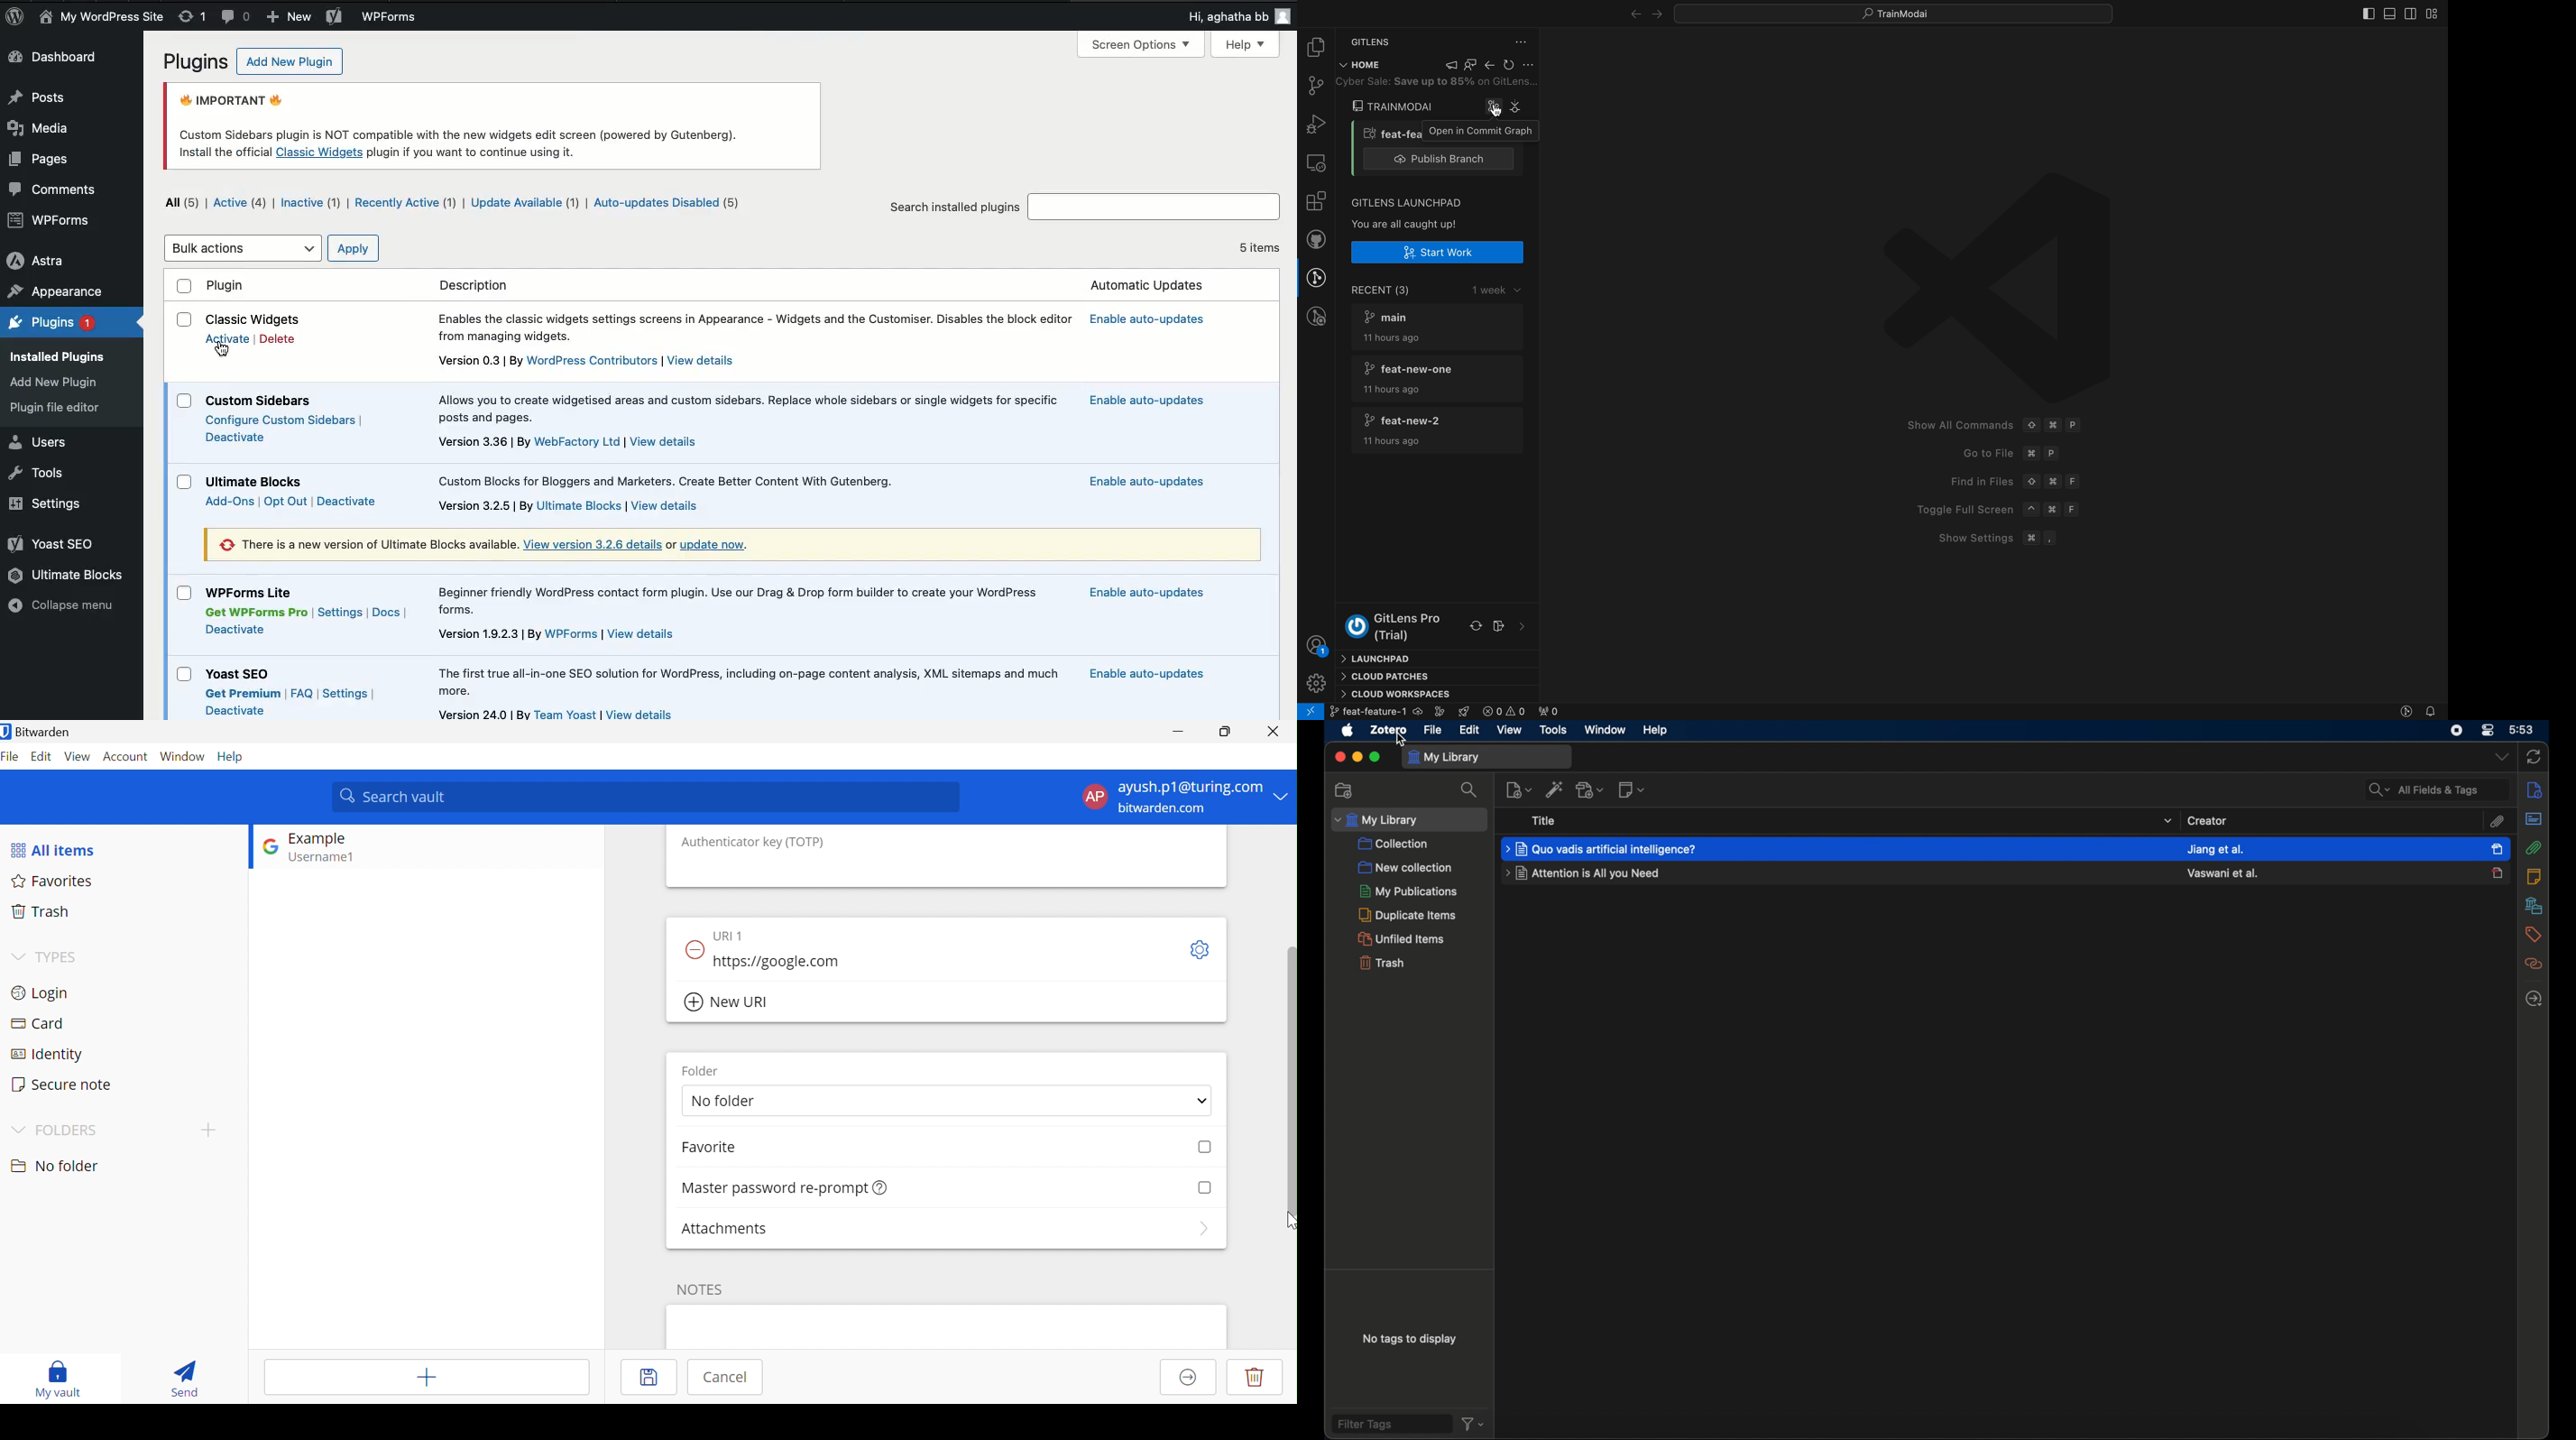  Describe the element at coordinates (1437, 658) in the screenshot. I see `launchpad` at that location.